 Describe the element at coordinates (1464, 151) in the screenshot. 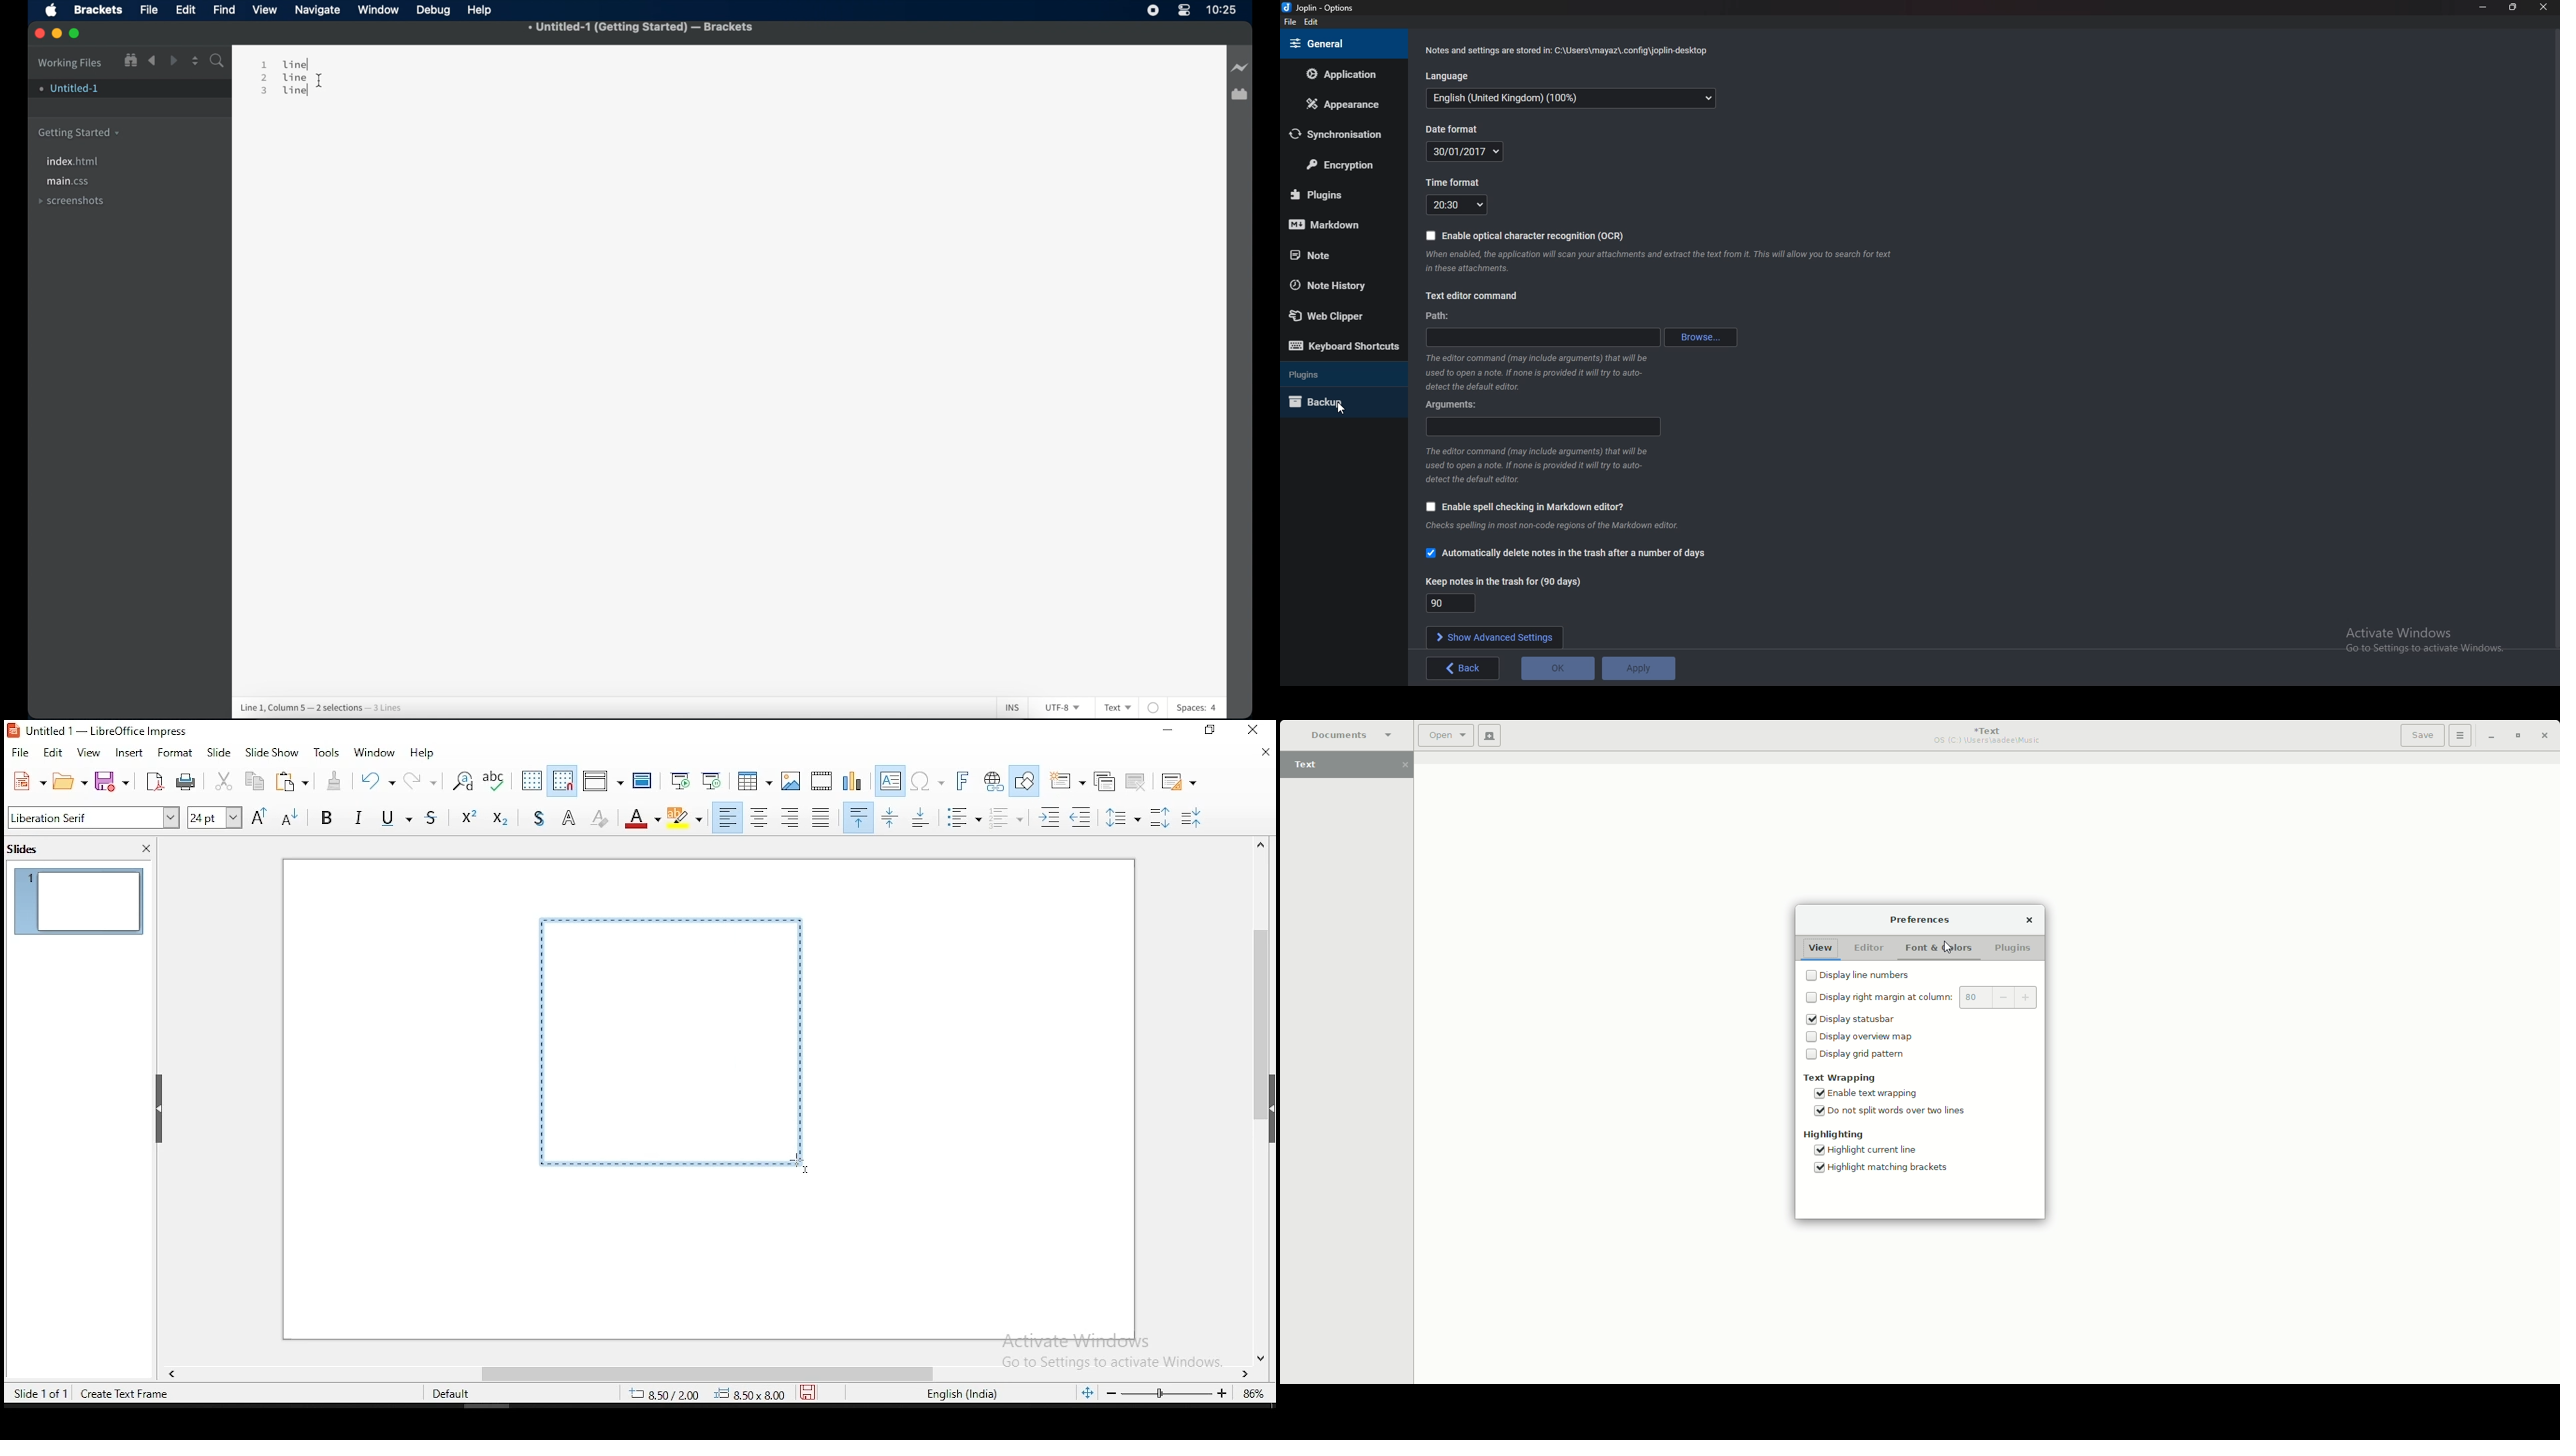

I see `Date format` at that location.